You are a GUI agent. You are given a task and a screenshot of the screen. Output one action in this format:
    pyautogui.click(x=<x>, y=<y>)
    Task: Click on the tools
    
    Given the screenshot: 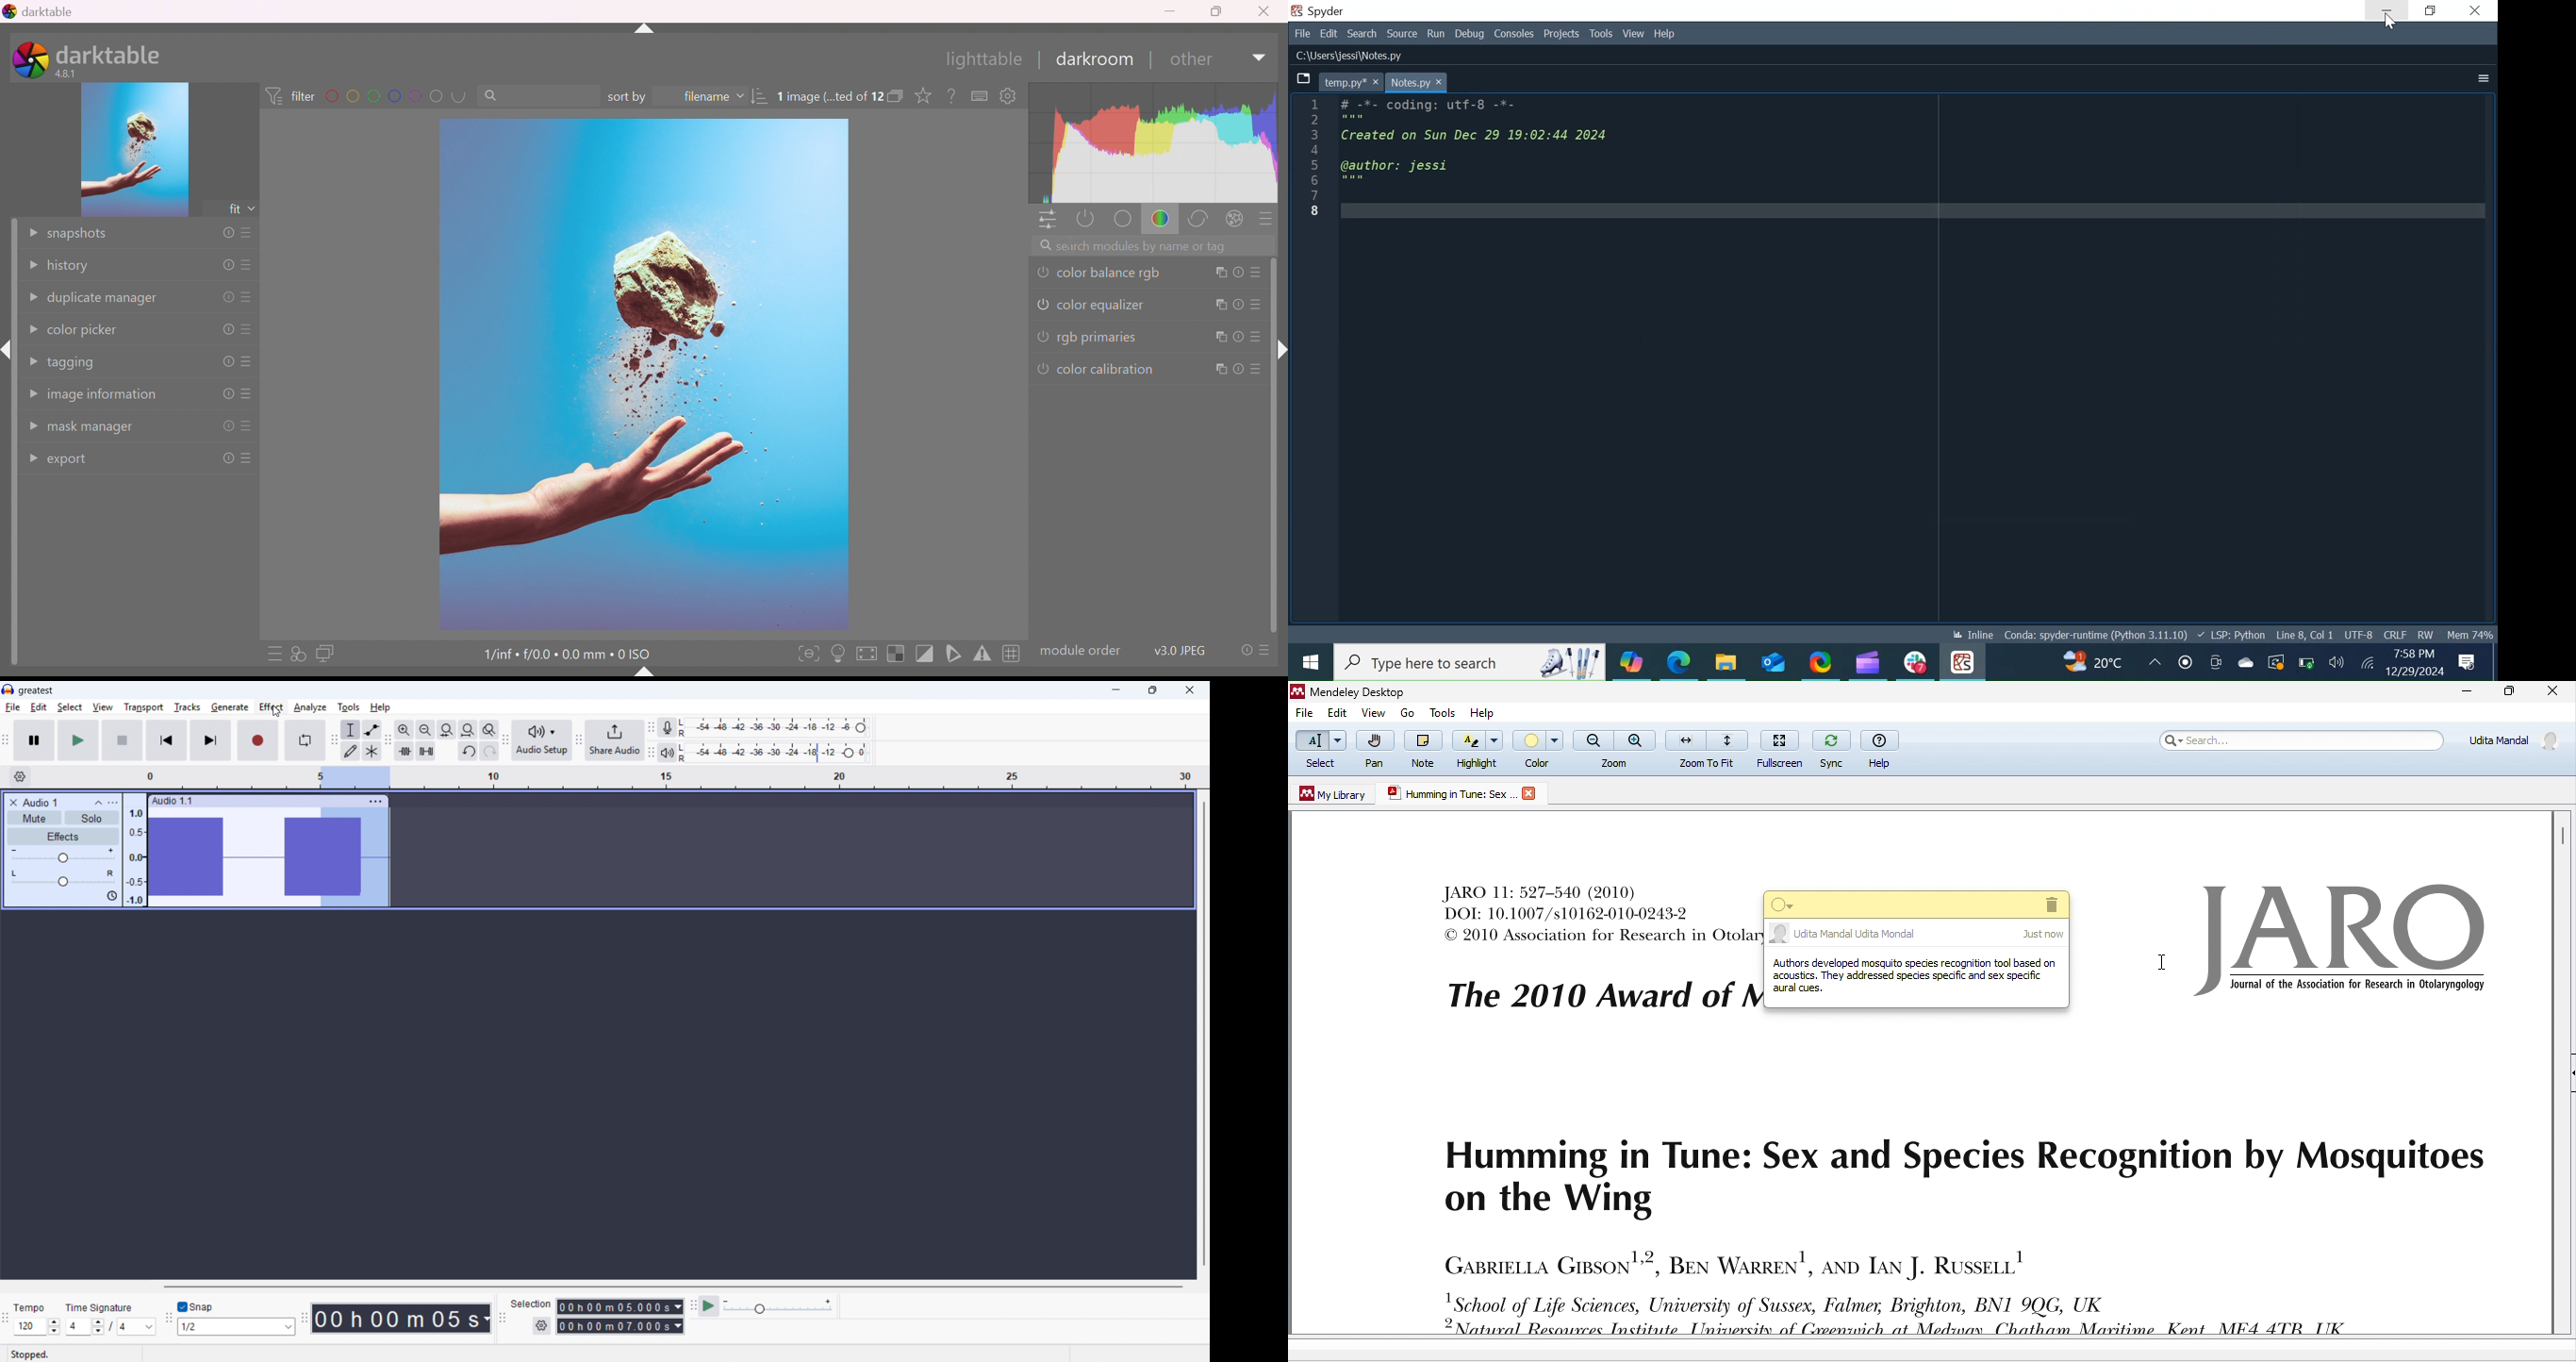 What is the action you would take?
    pyautogui.click(x=349, y=707)
    